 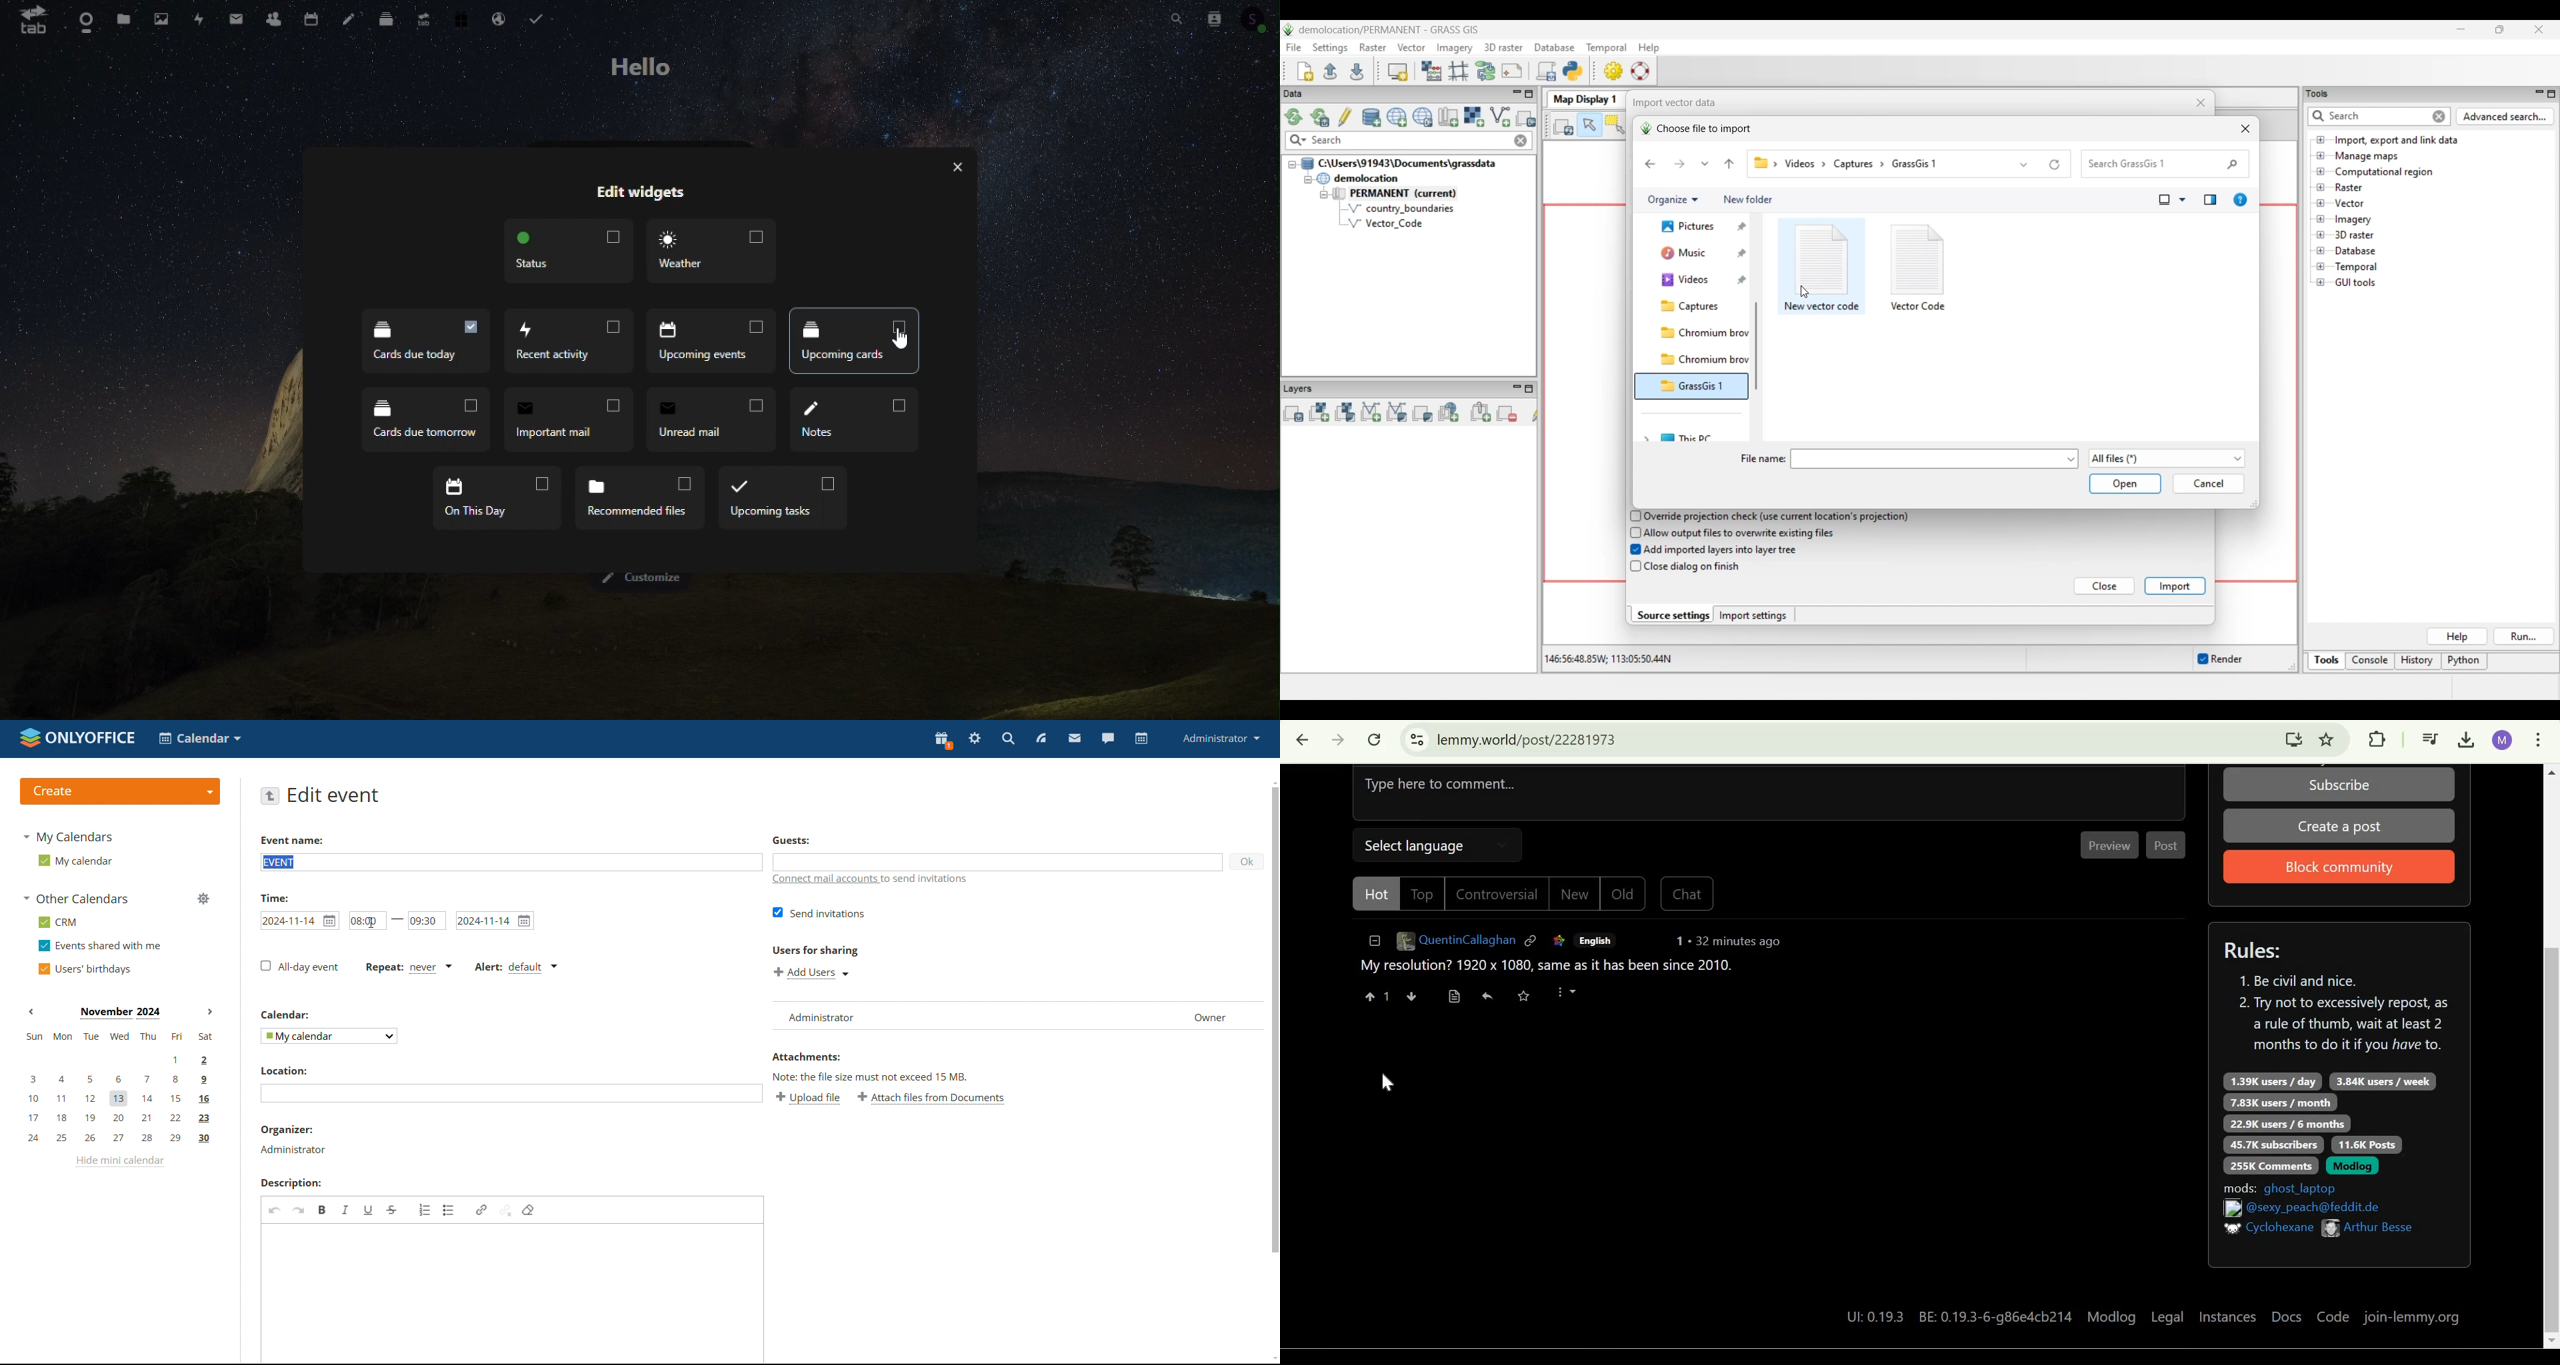 What do you see at coordinates (299, 921) in the screenshot?
I see `start date` at bounding box center [299, 921].